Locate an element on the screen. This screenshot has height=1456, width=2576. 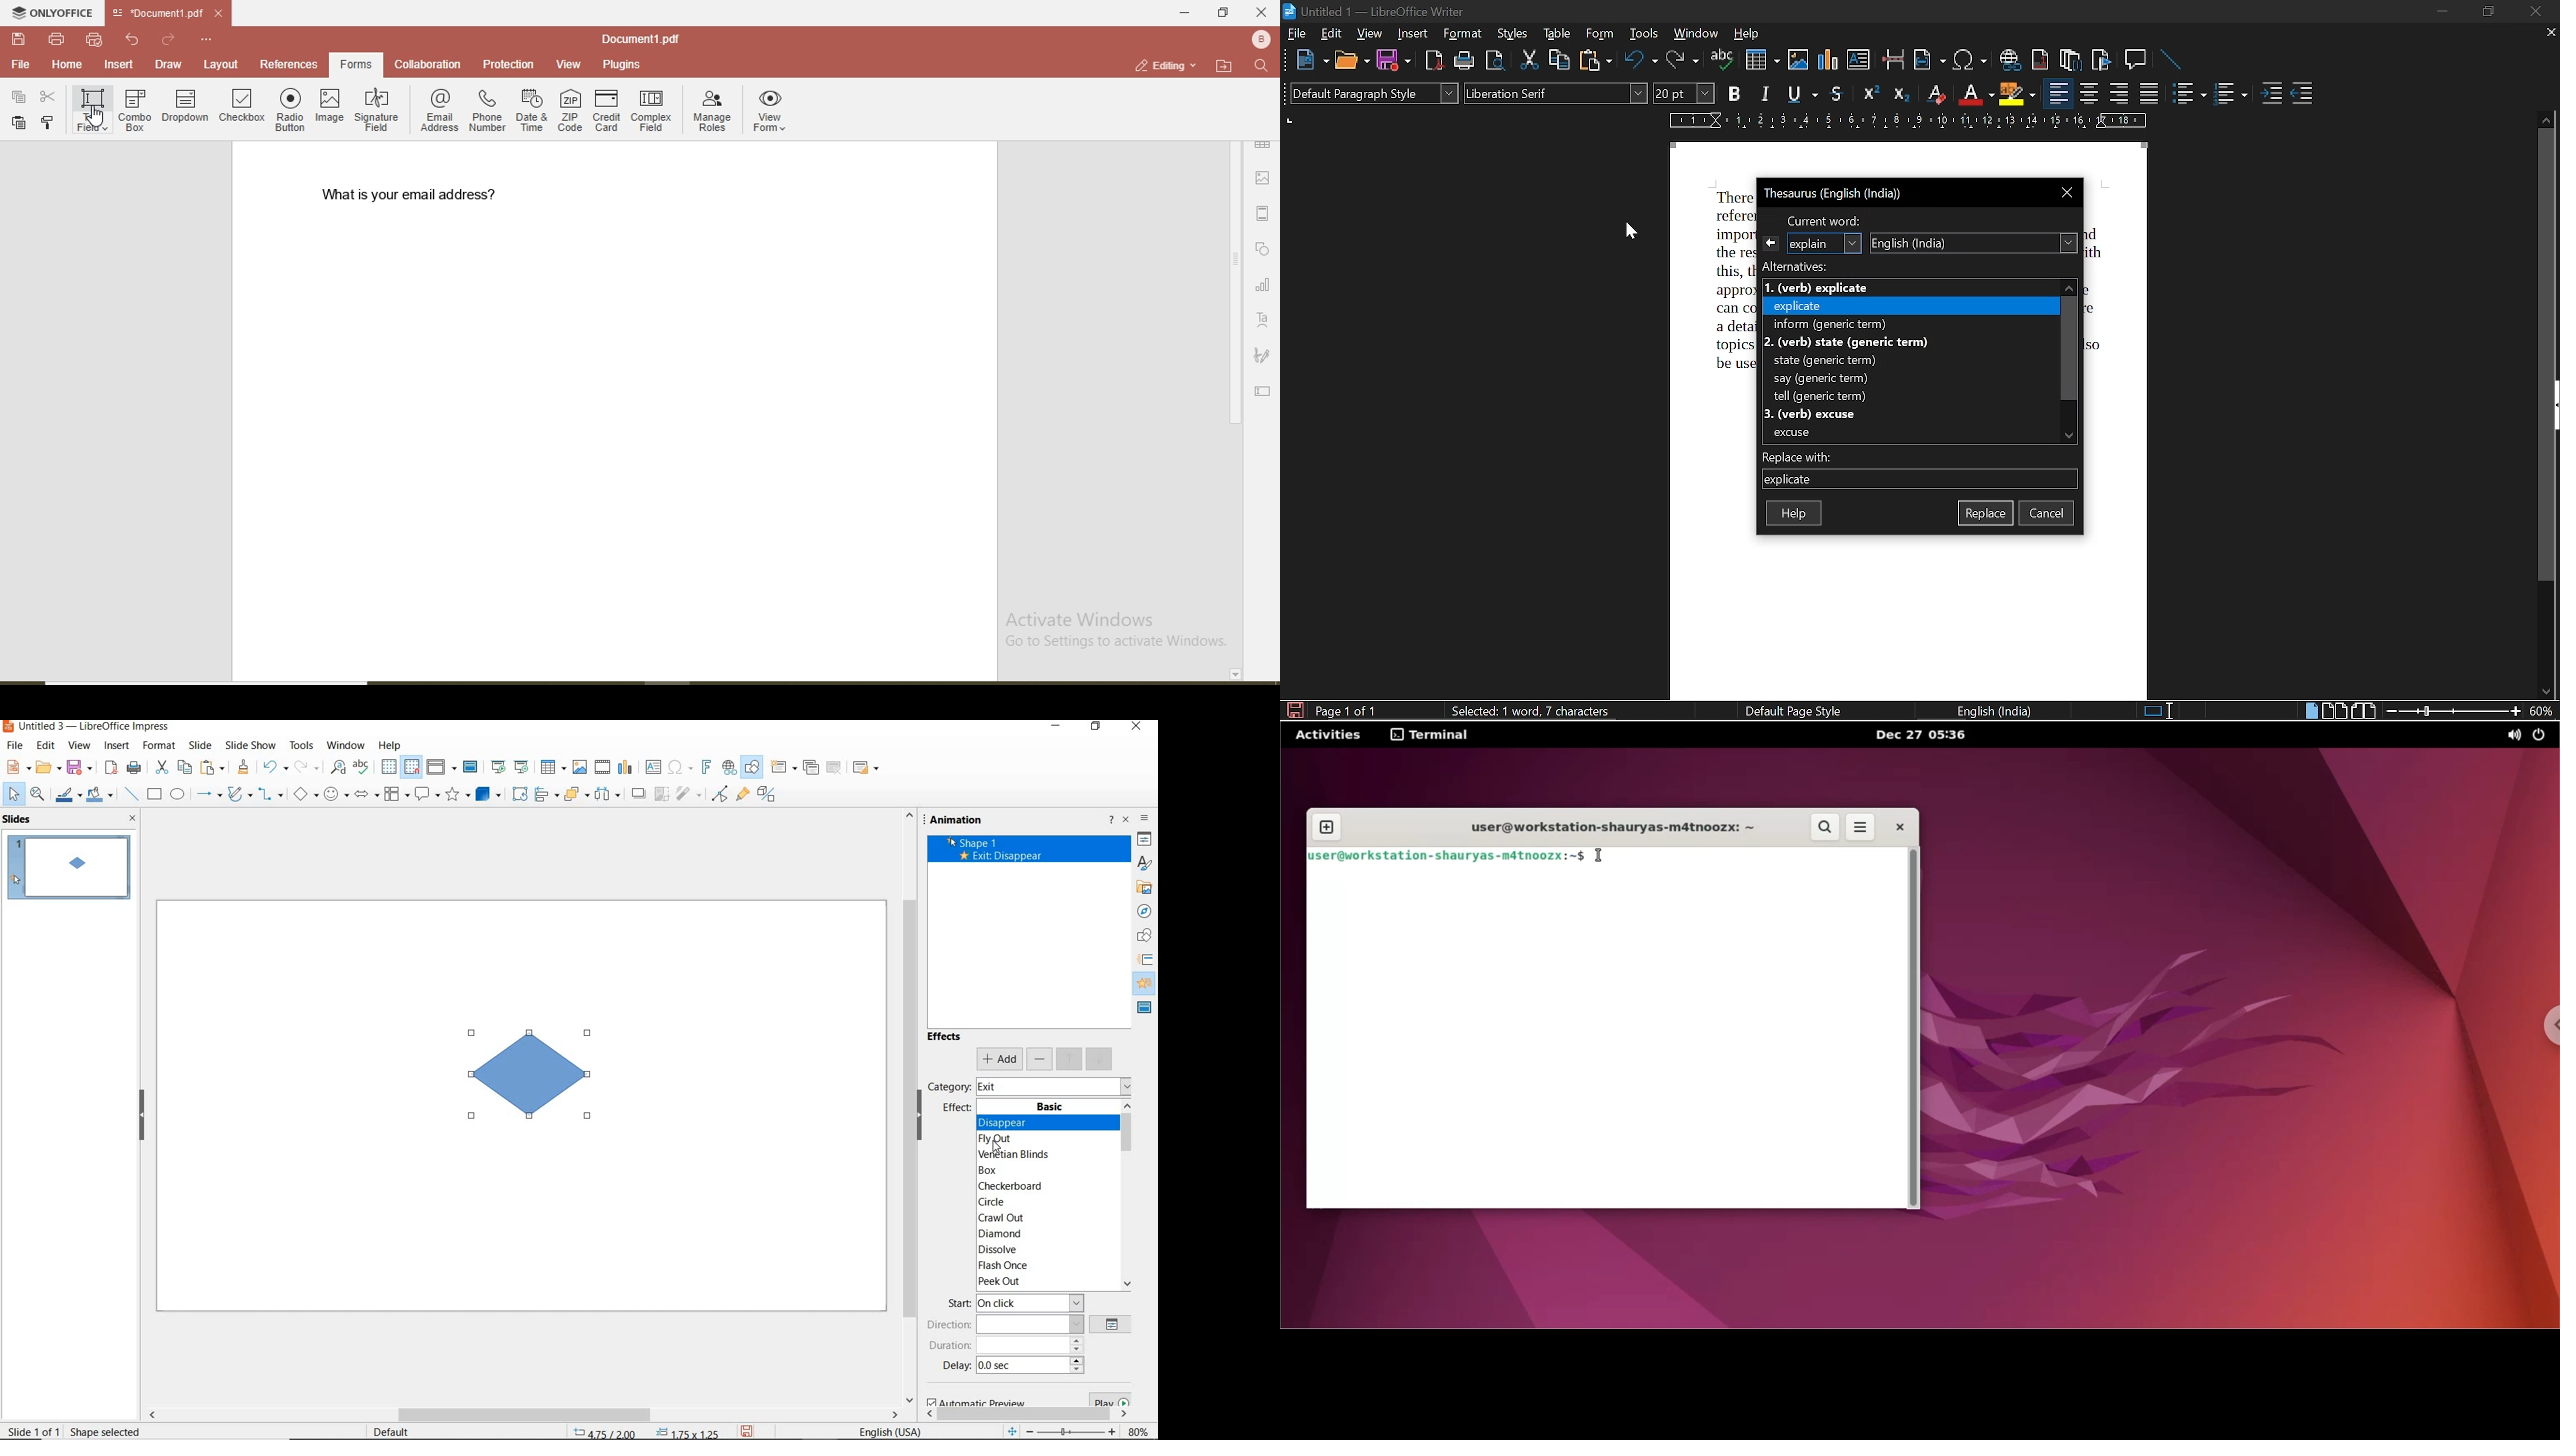
page down is located at coordinates (1233, 676).